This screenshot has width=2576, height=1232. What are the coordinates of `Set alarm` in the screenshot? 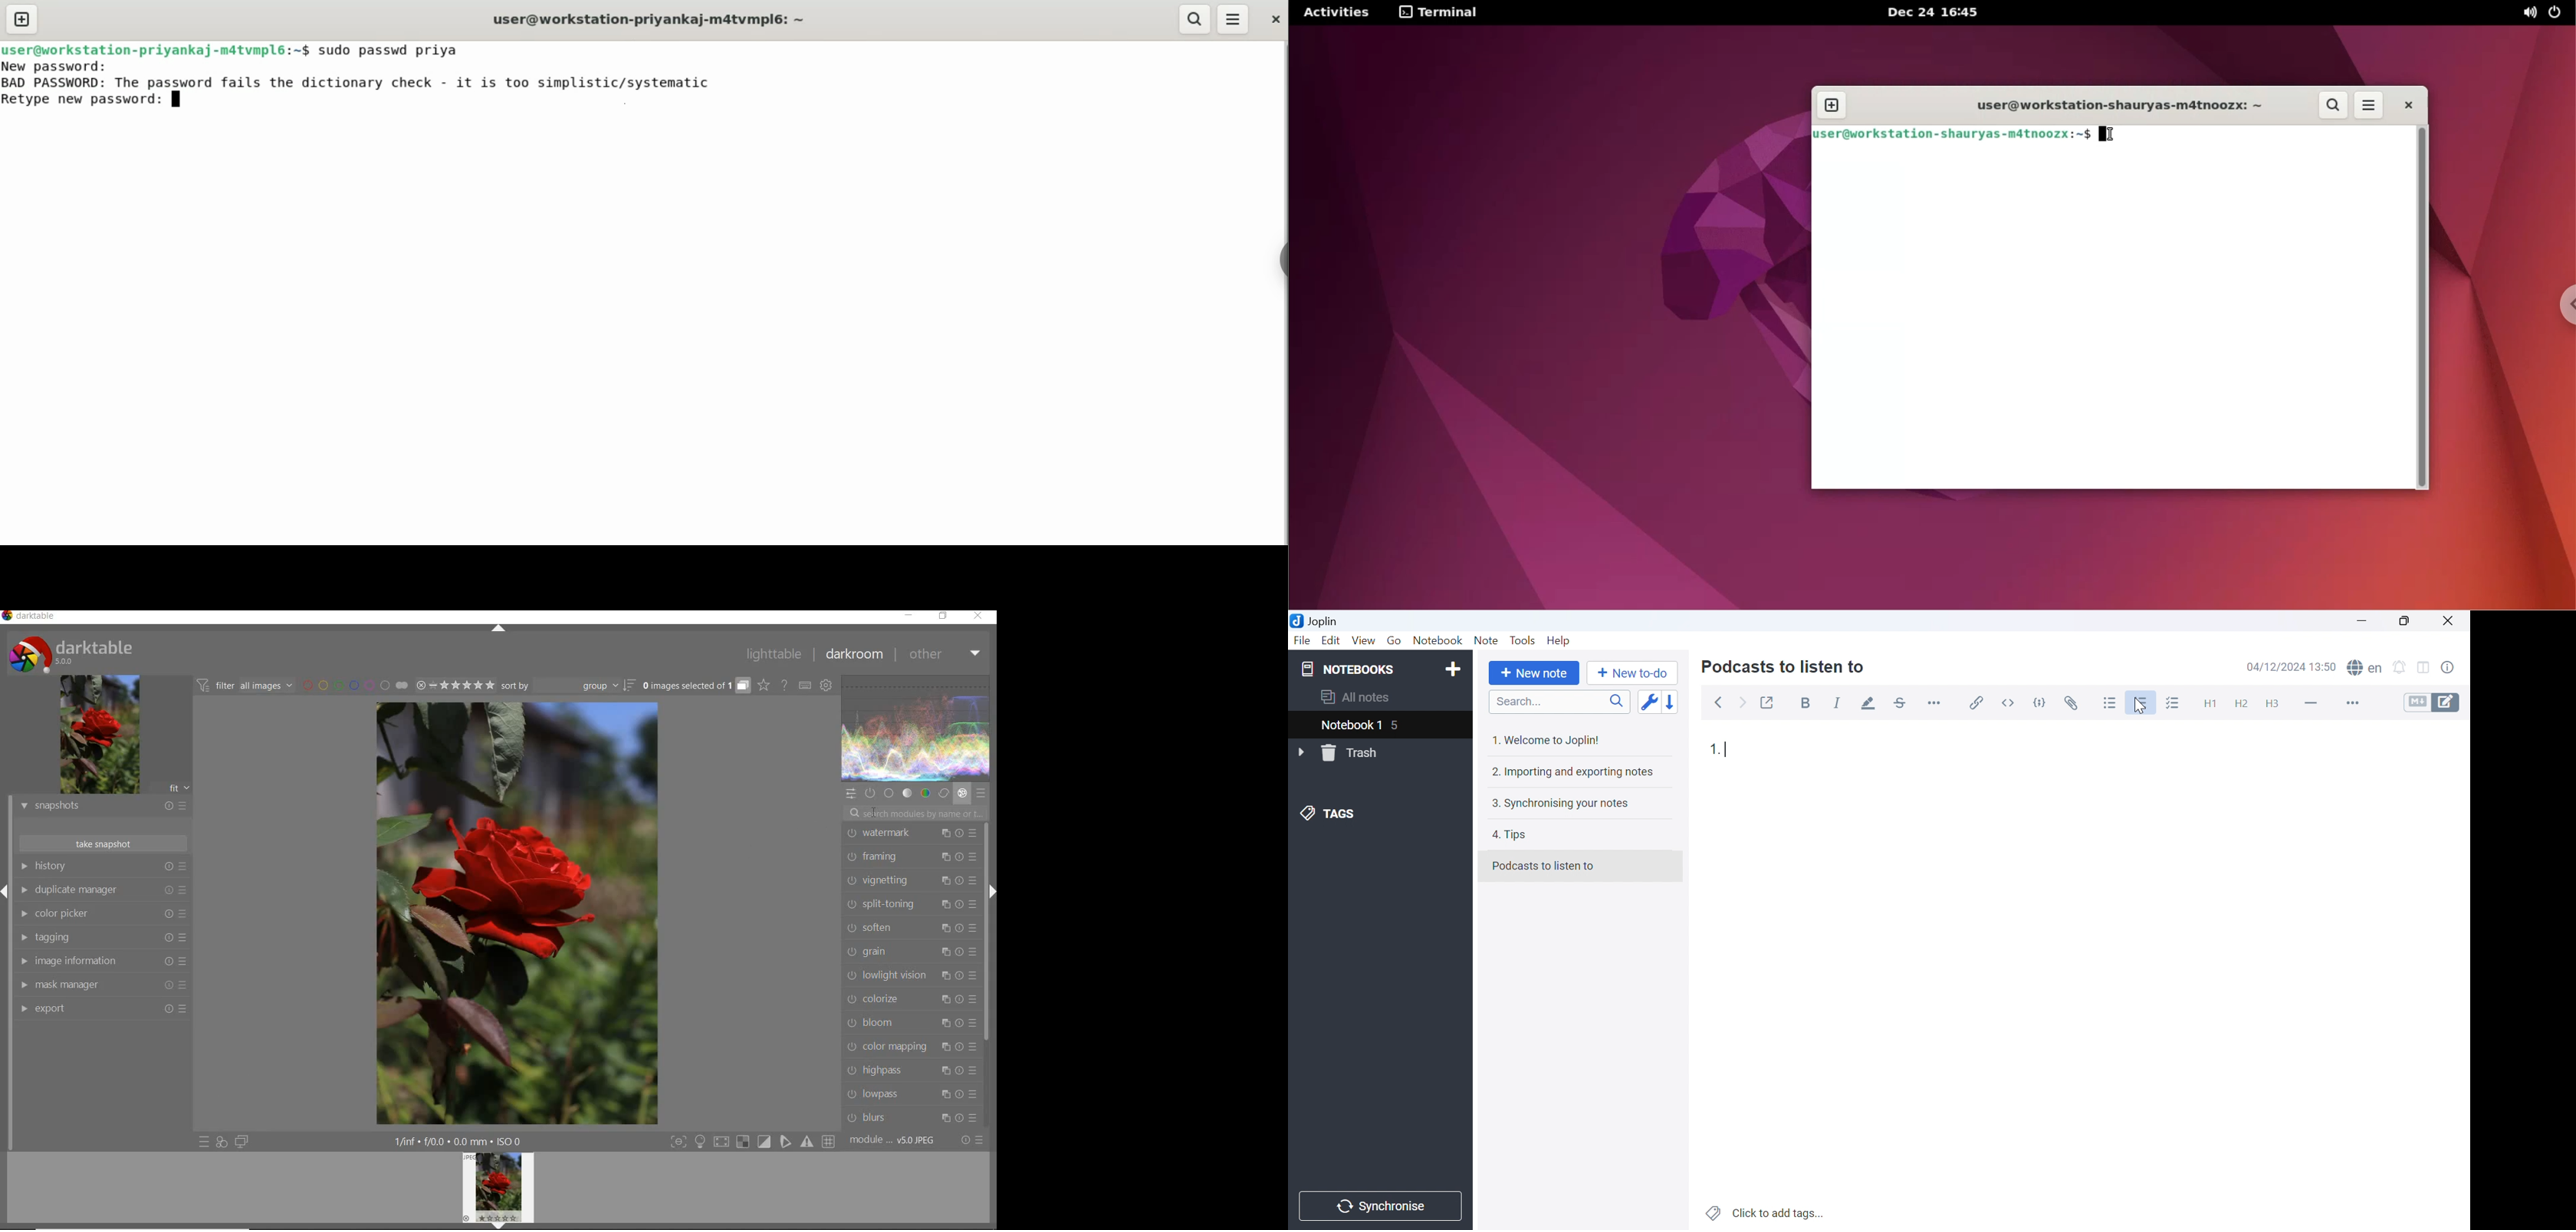 It's located at (2399, 667).